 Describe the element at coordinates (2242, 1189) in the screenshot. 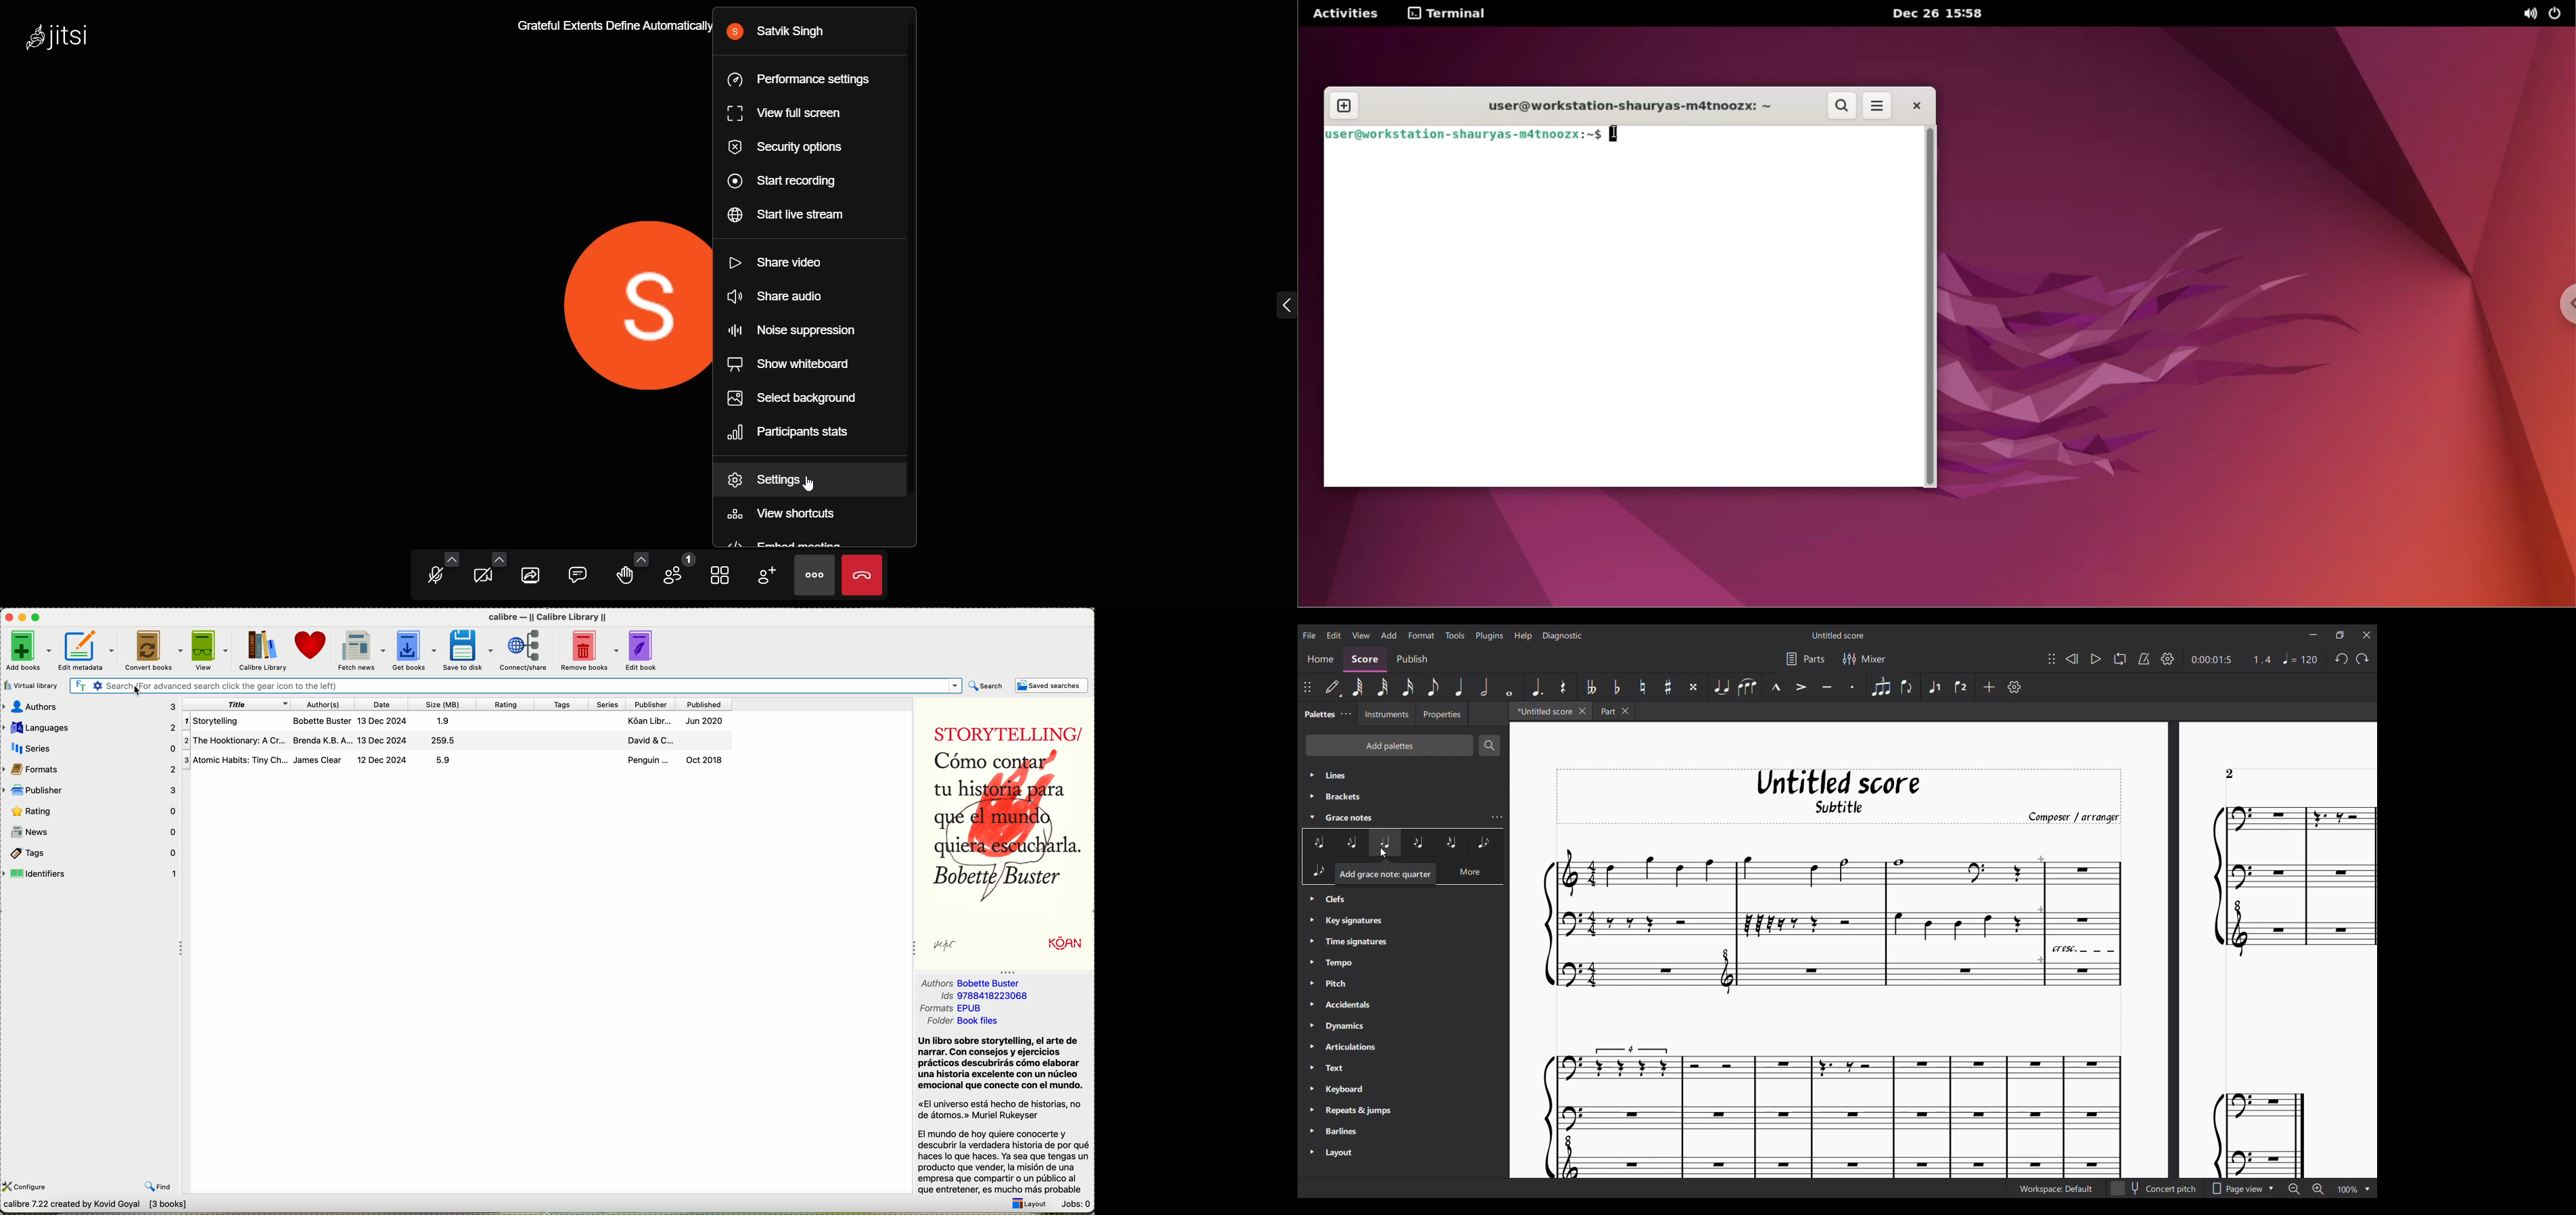

I see `Options to change page view` at that location.